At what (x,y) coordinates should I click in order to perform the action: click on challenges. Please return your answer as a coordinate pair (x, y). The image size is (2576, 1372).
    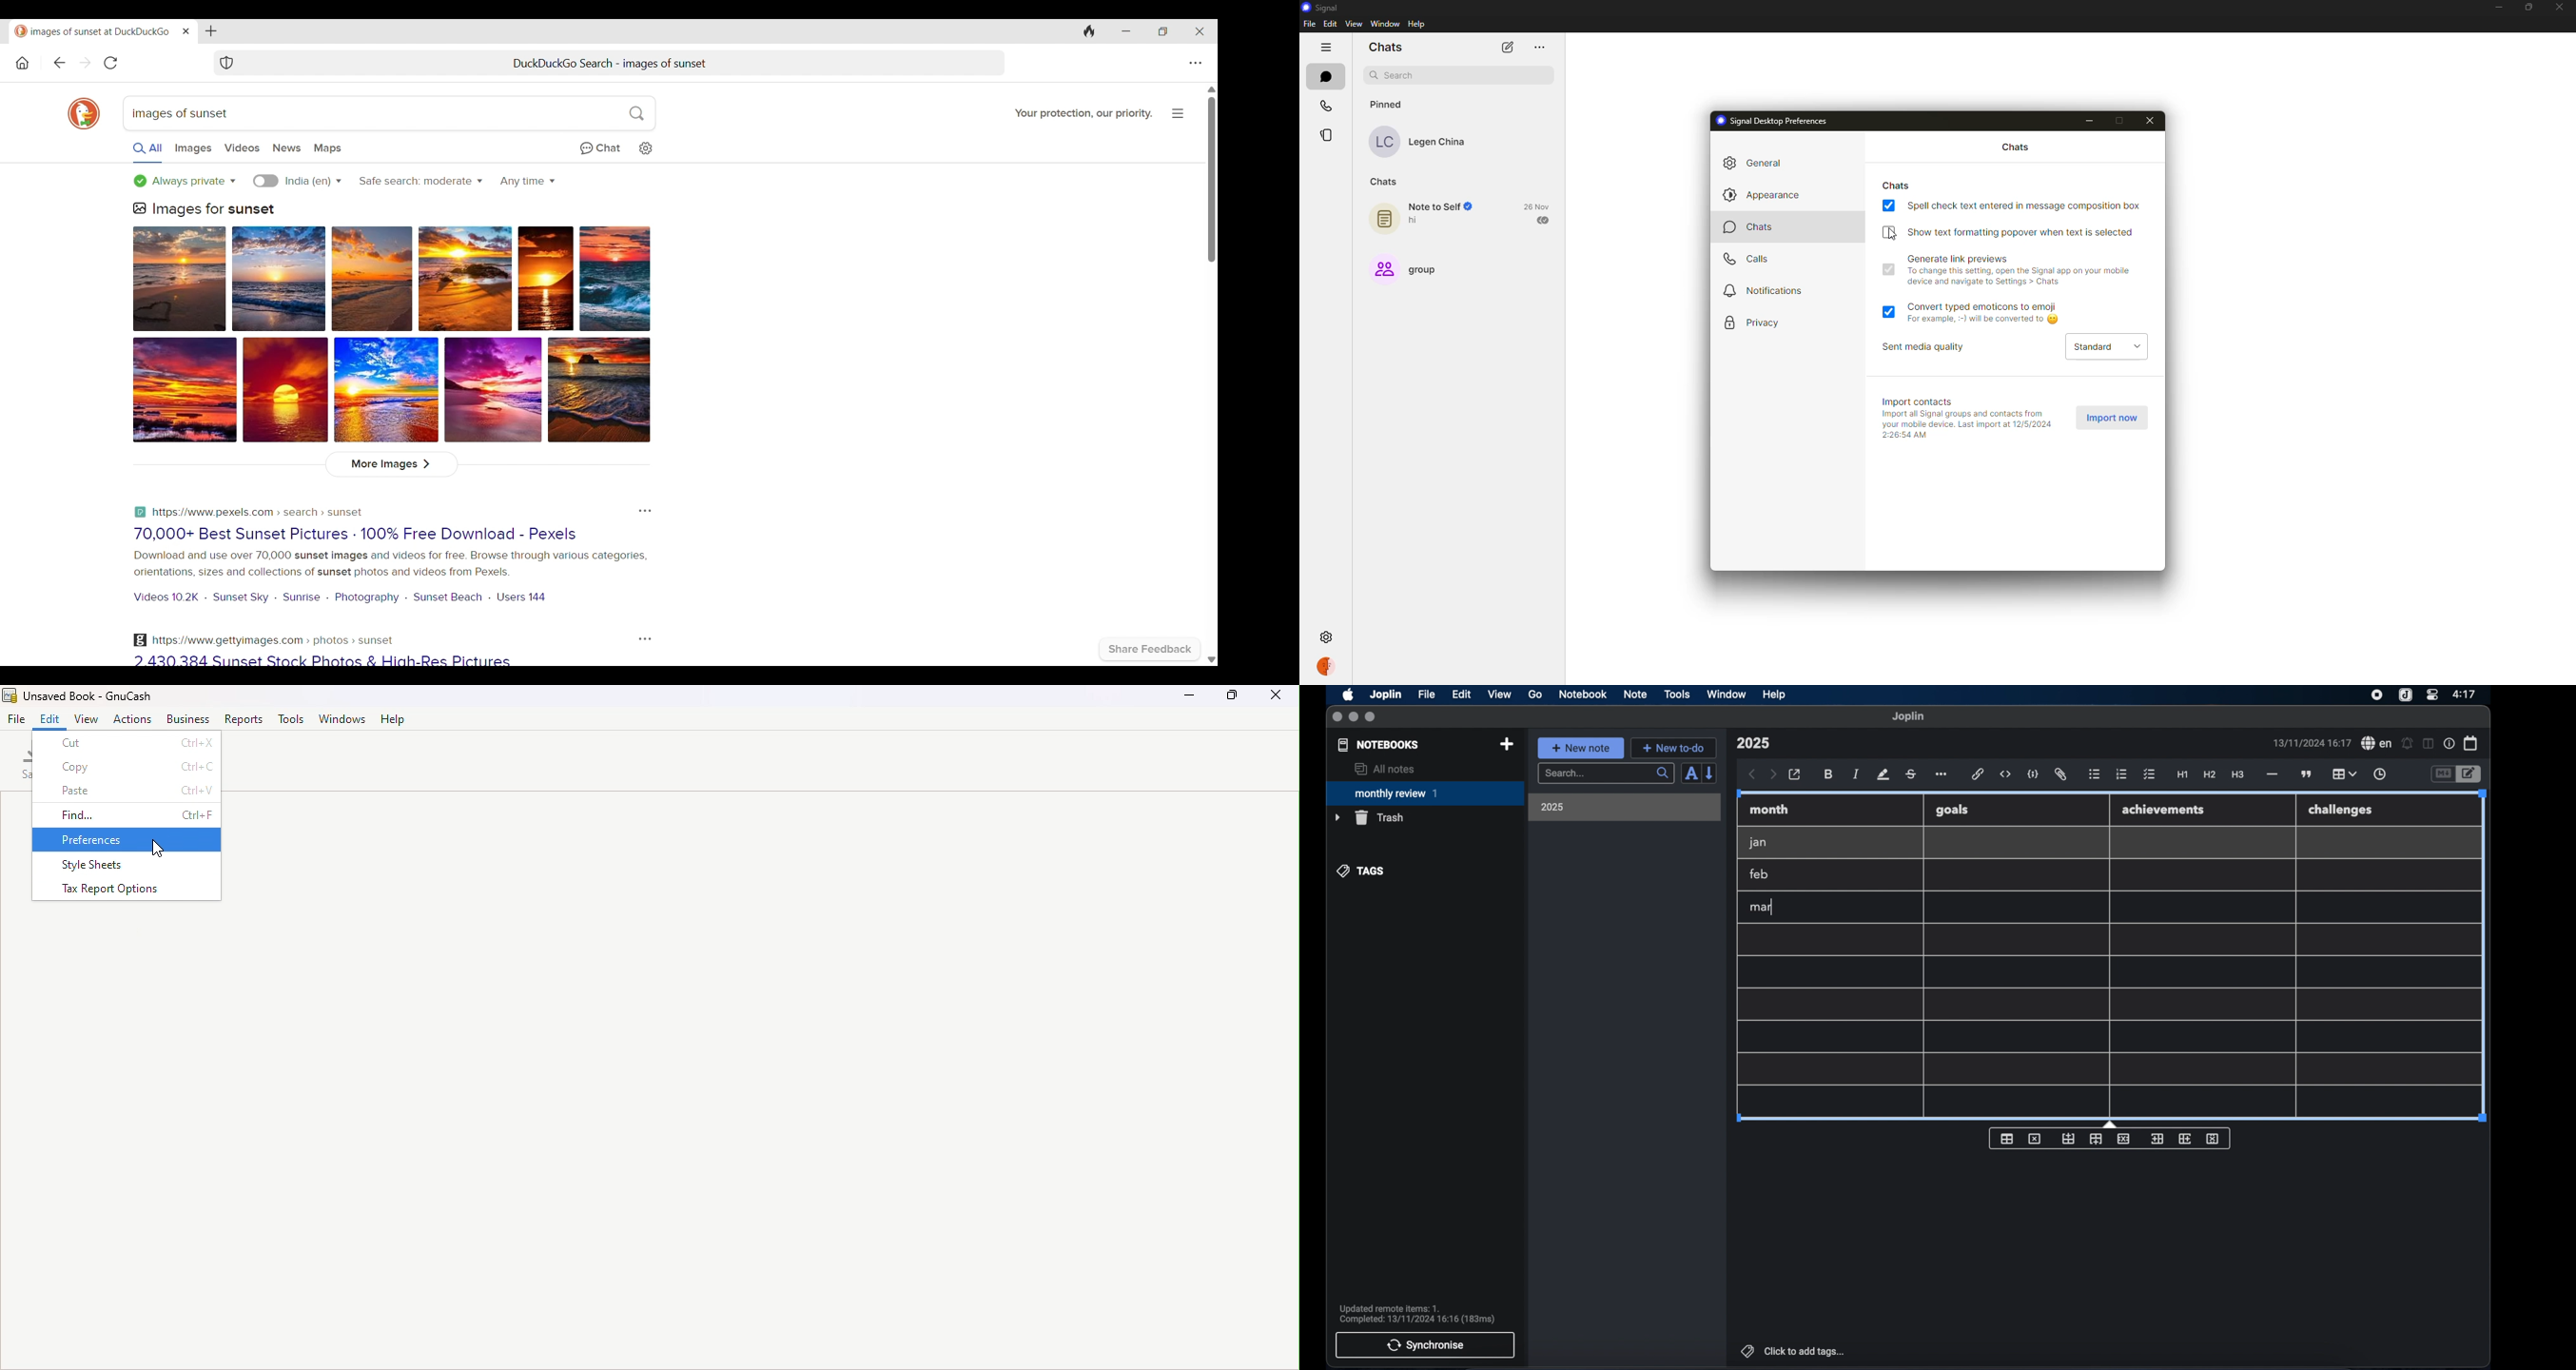
    Looking at the image, I should click on (2341, 811).